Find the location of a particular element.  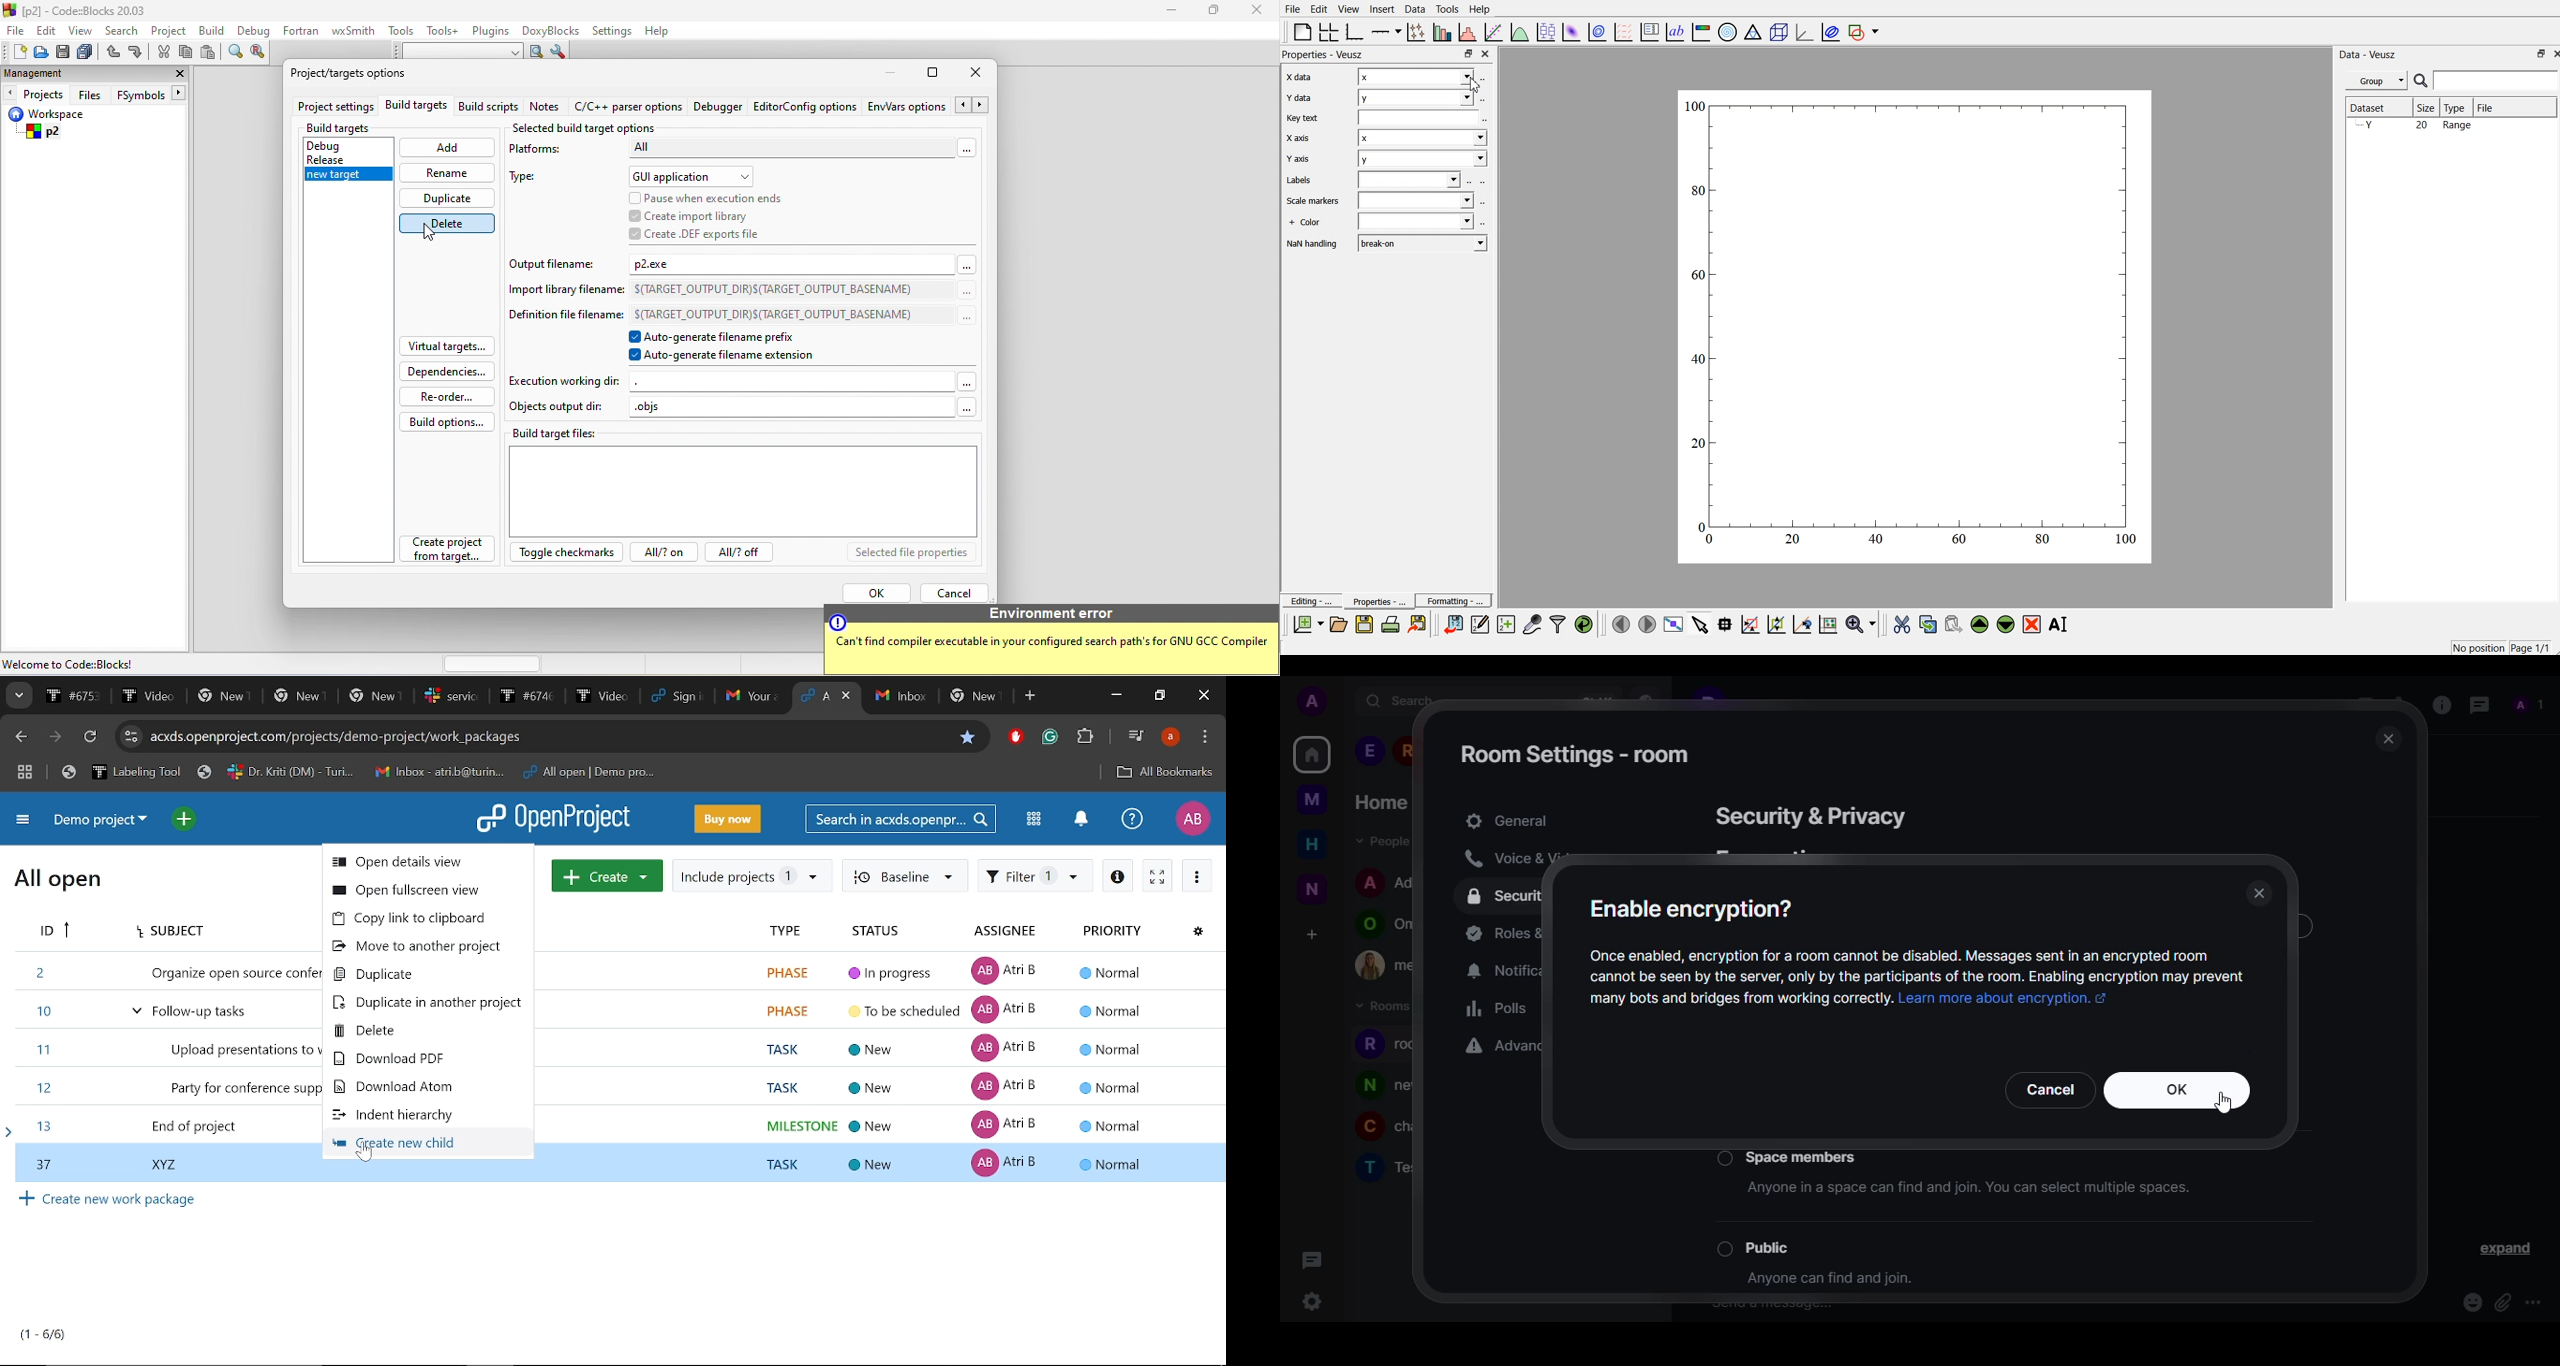

x is located at coordinates (1414, 78).